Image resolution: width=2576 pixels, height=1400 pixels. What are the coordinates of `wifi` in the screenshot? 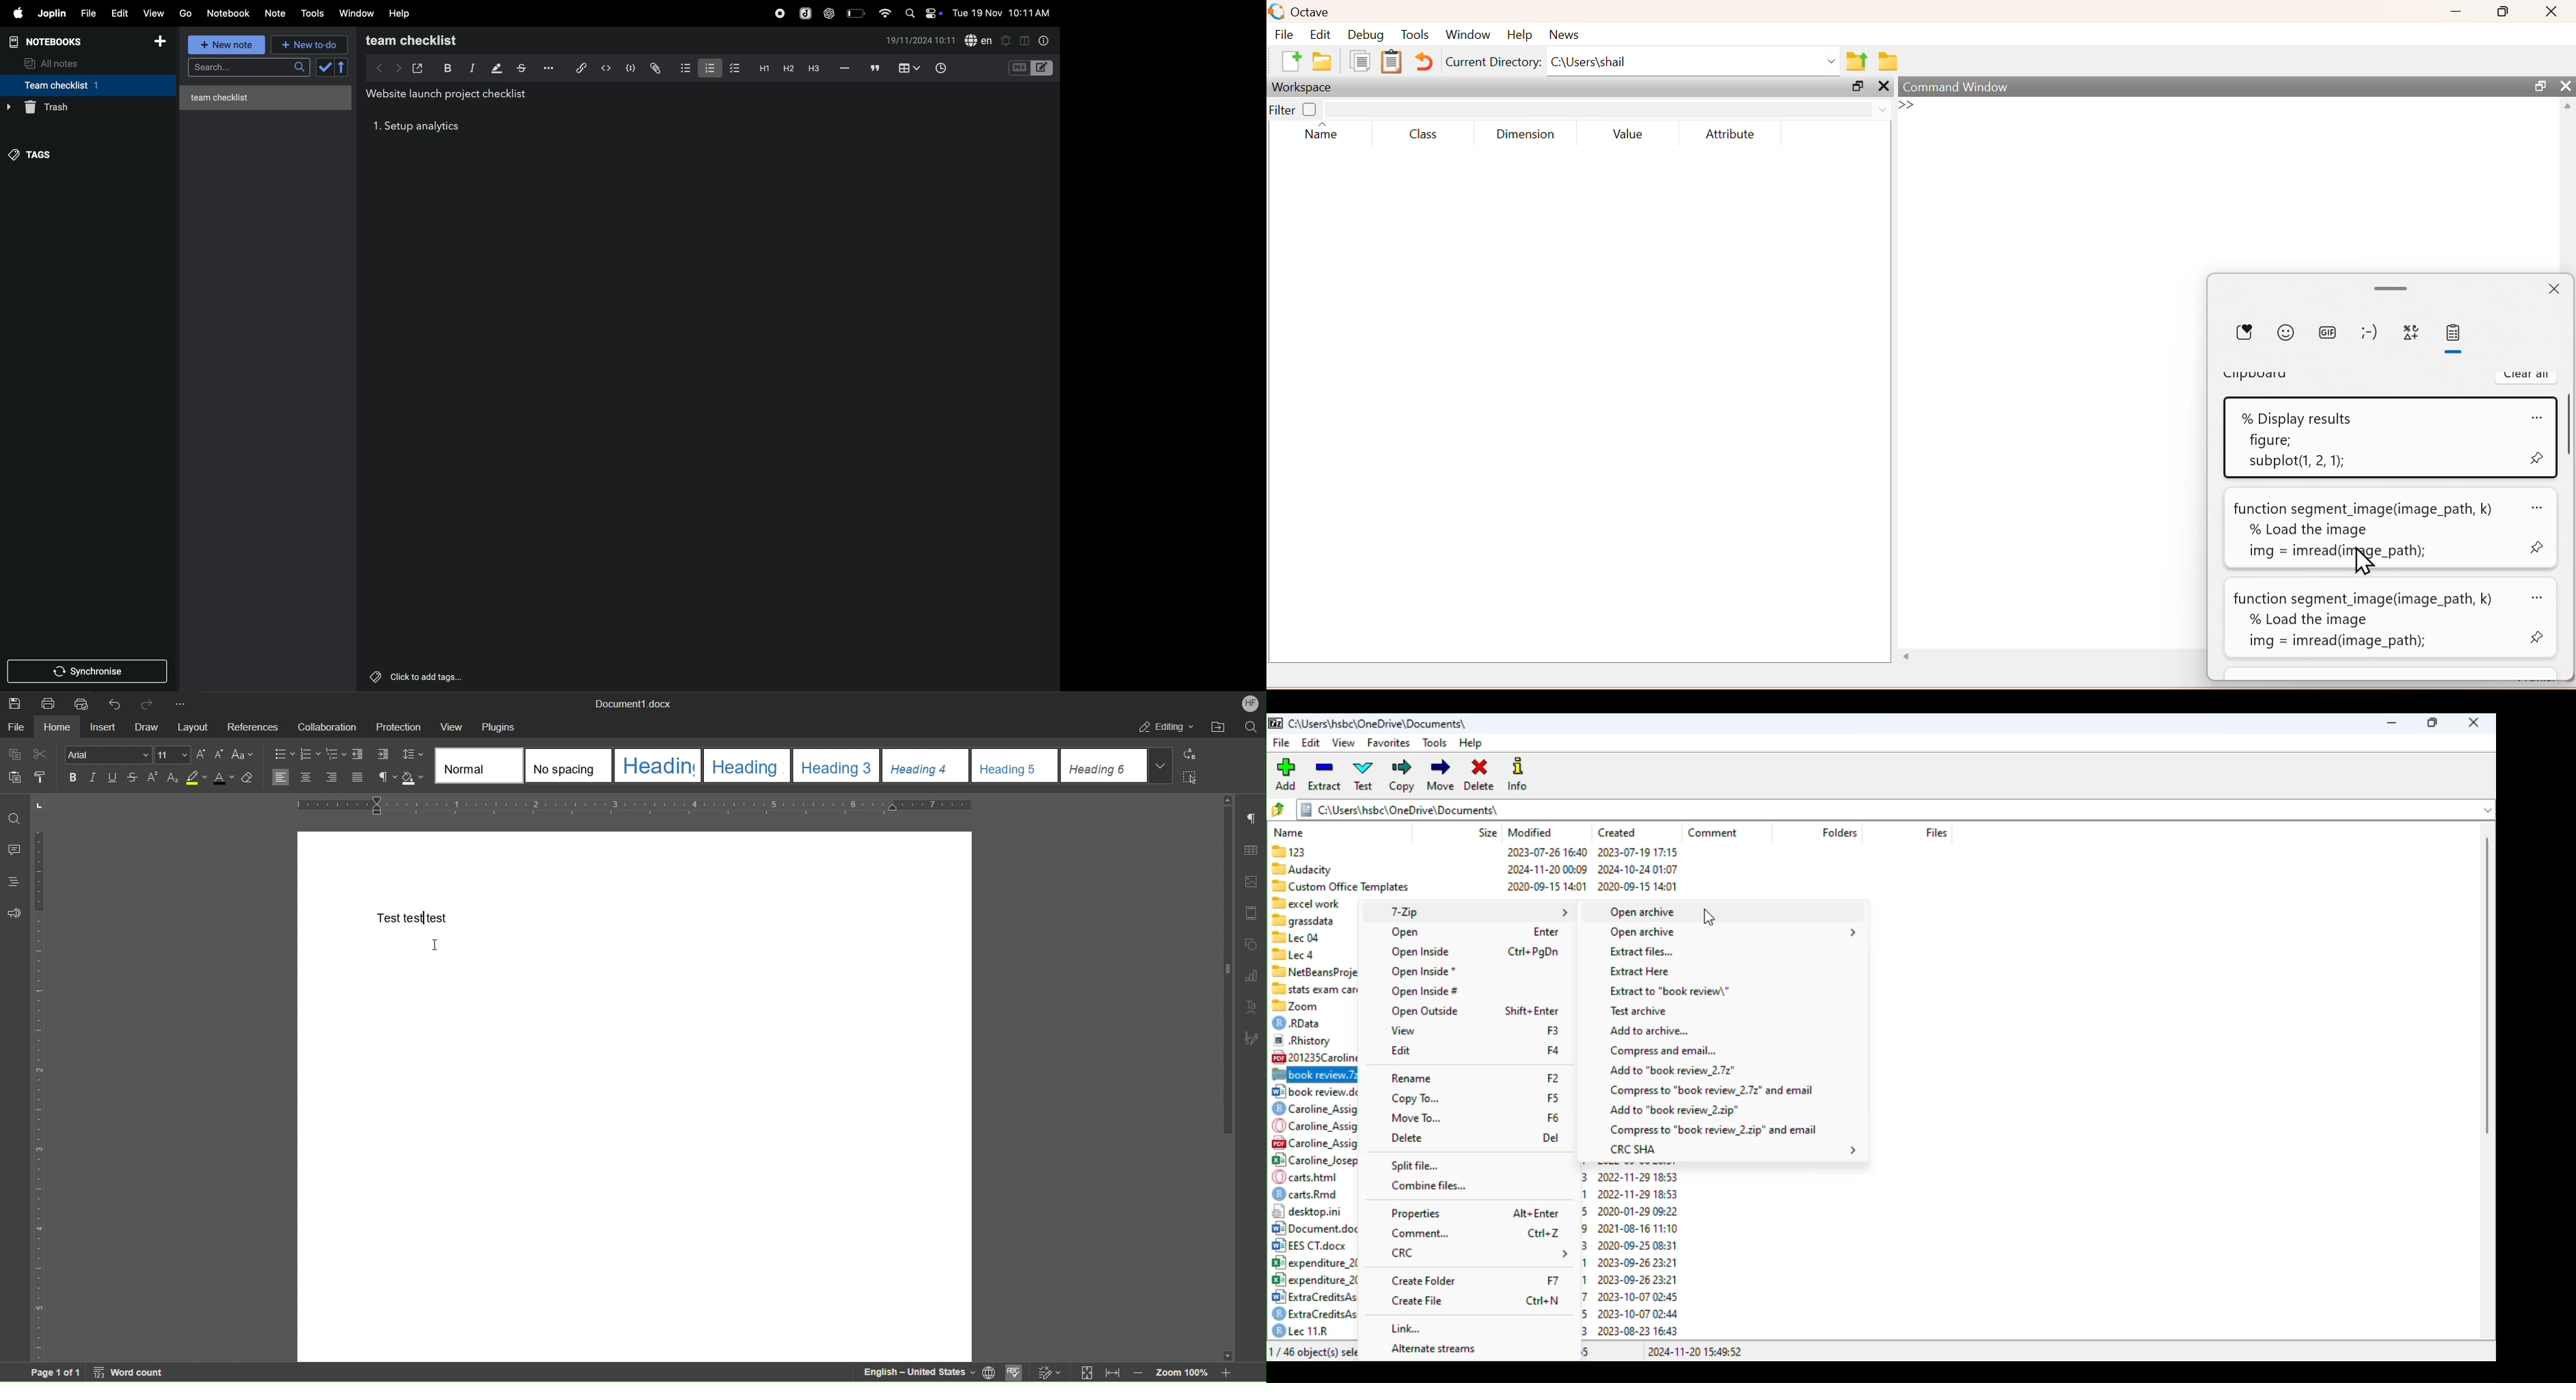 It's located at (883, 12).